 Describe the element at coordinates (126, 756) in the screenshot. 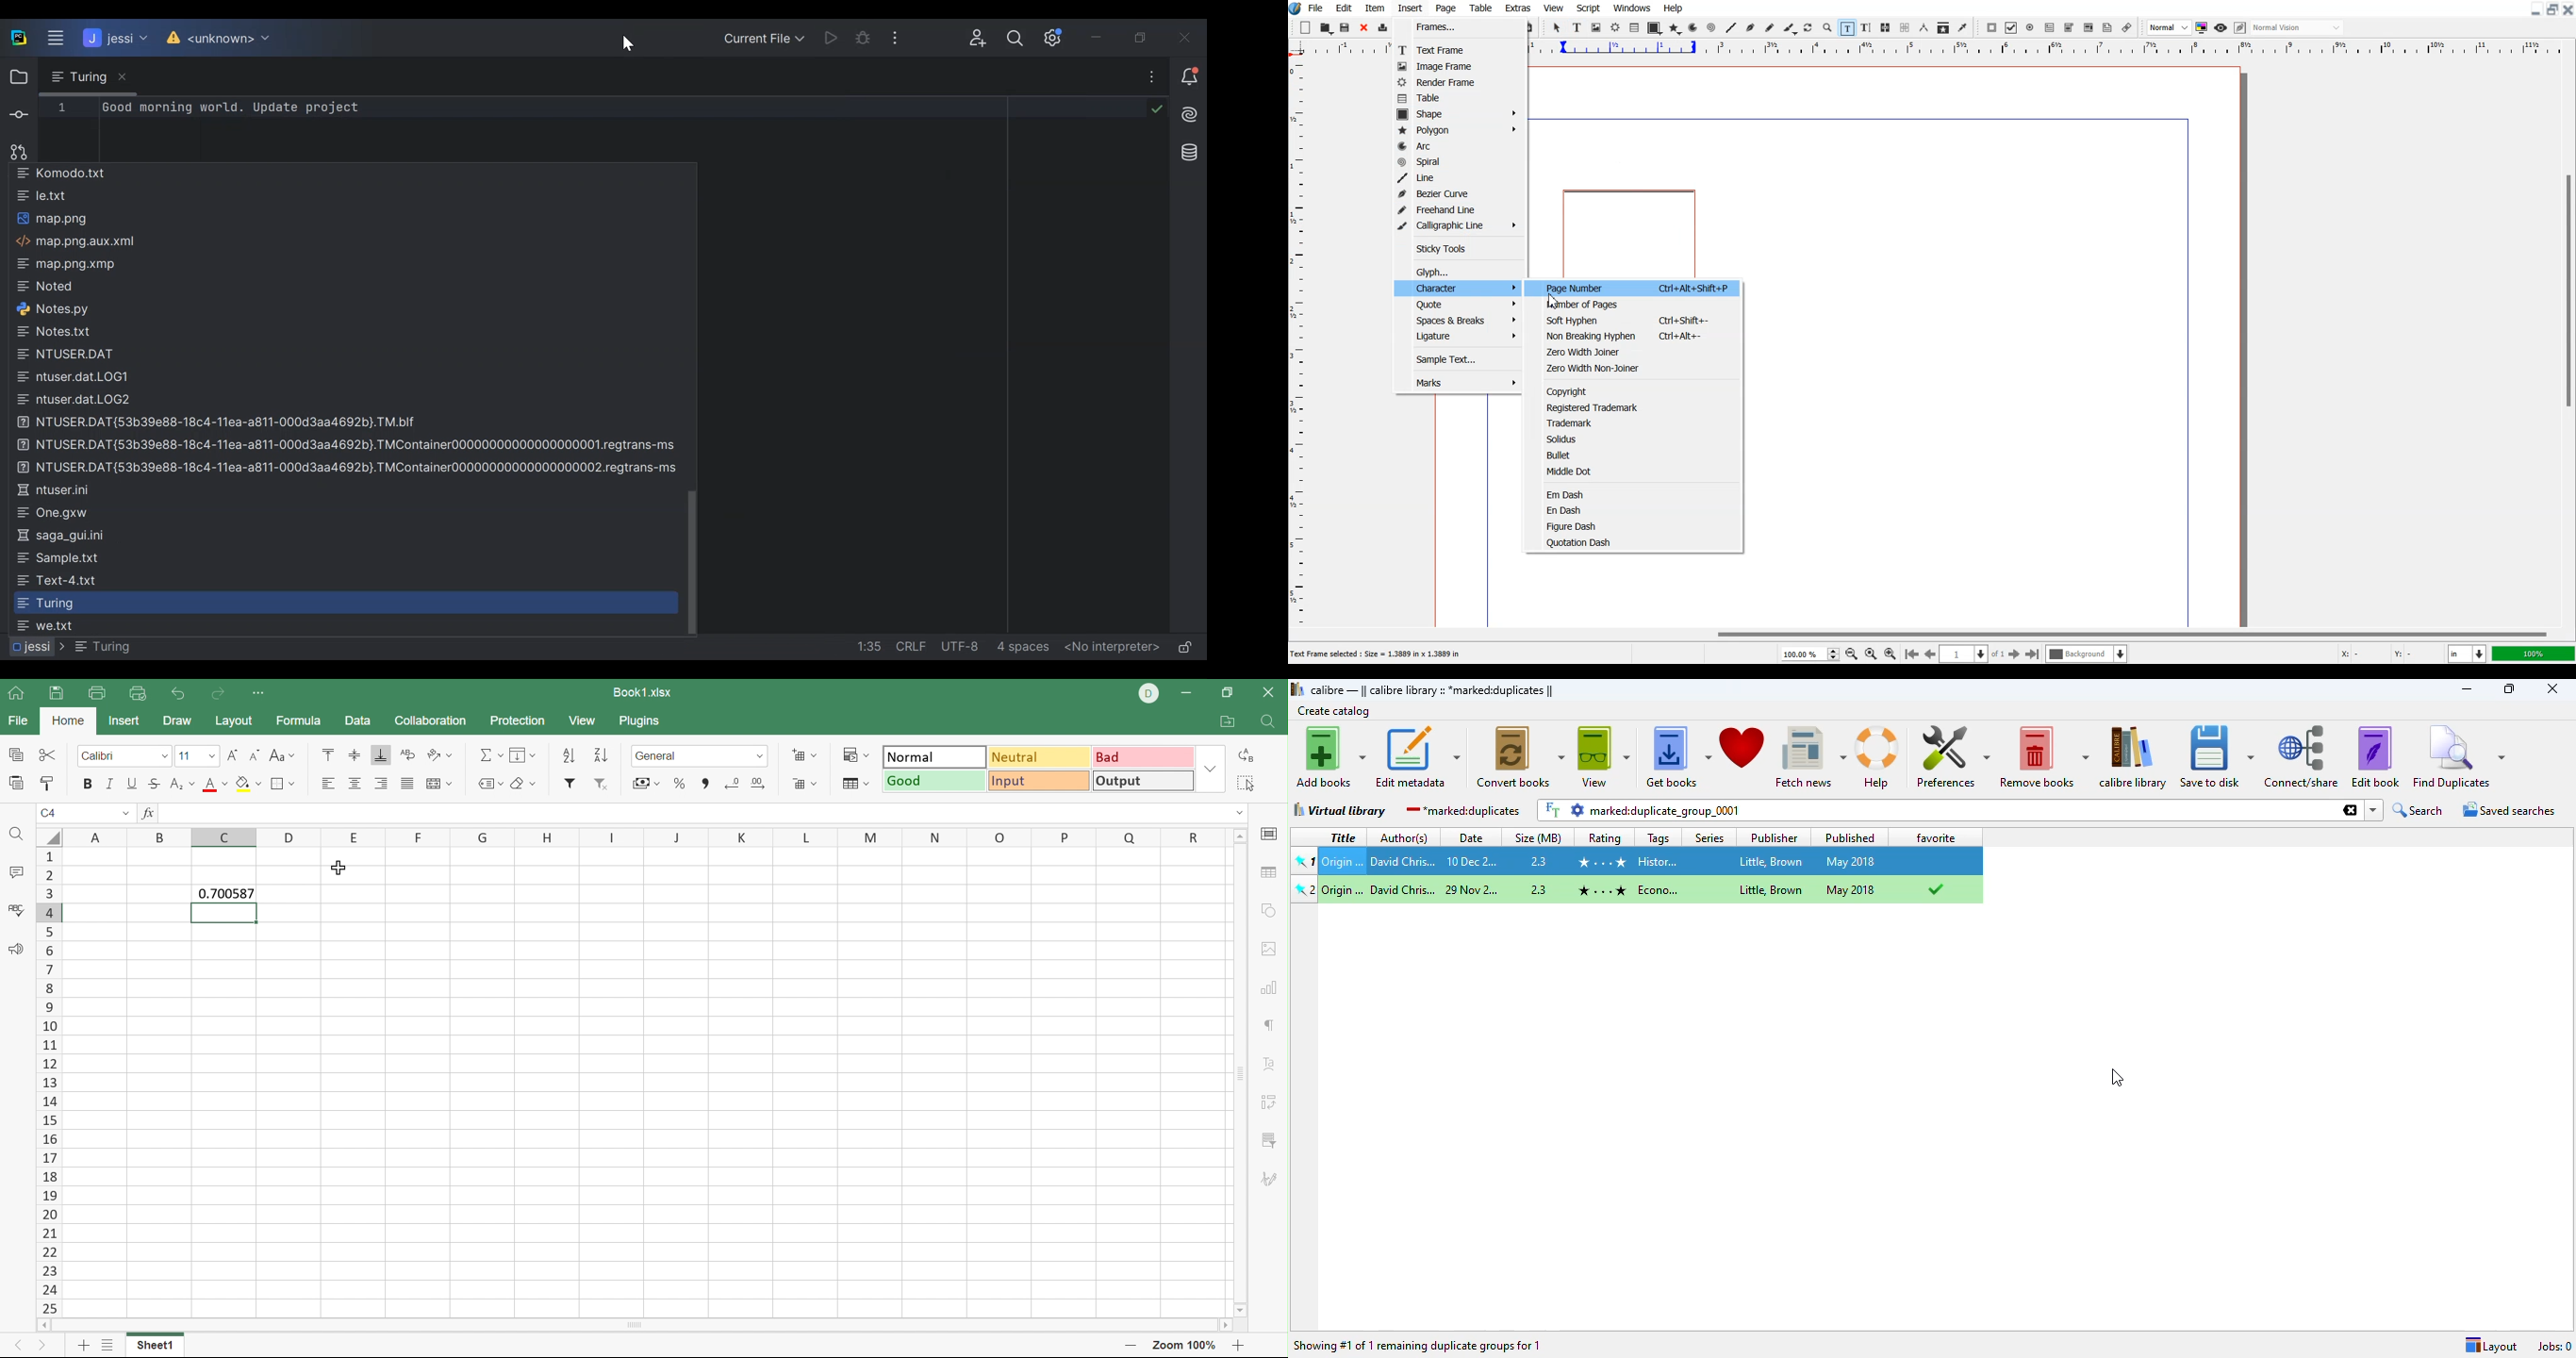

I see `Font` at that location.